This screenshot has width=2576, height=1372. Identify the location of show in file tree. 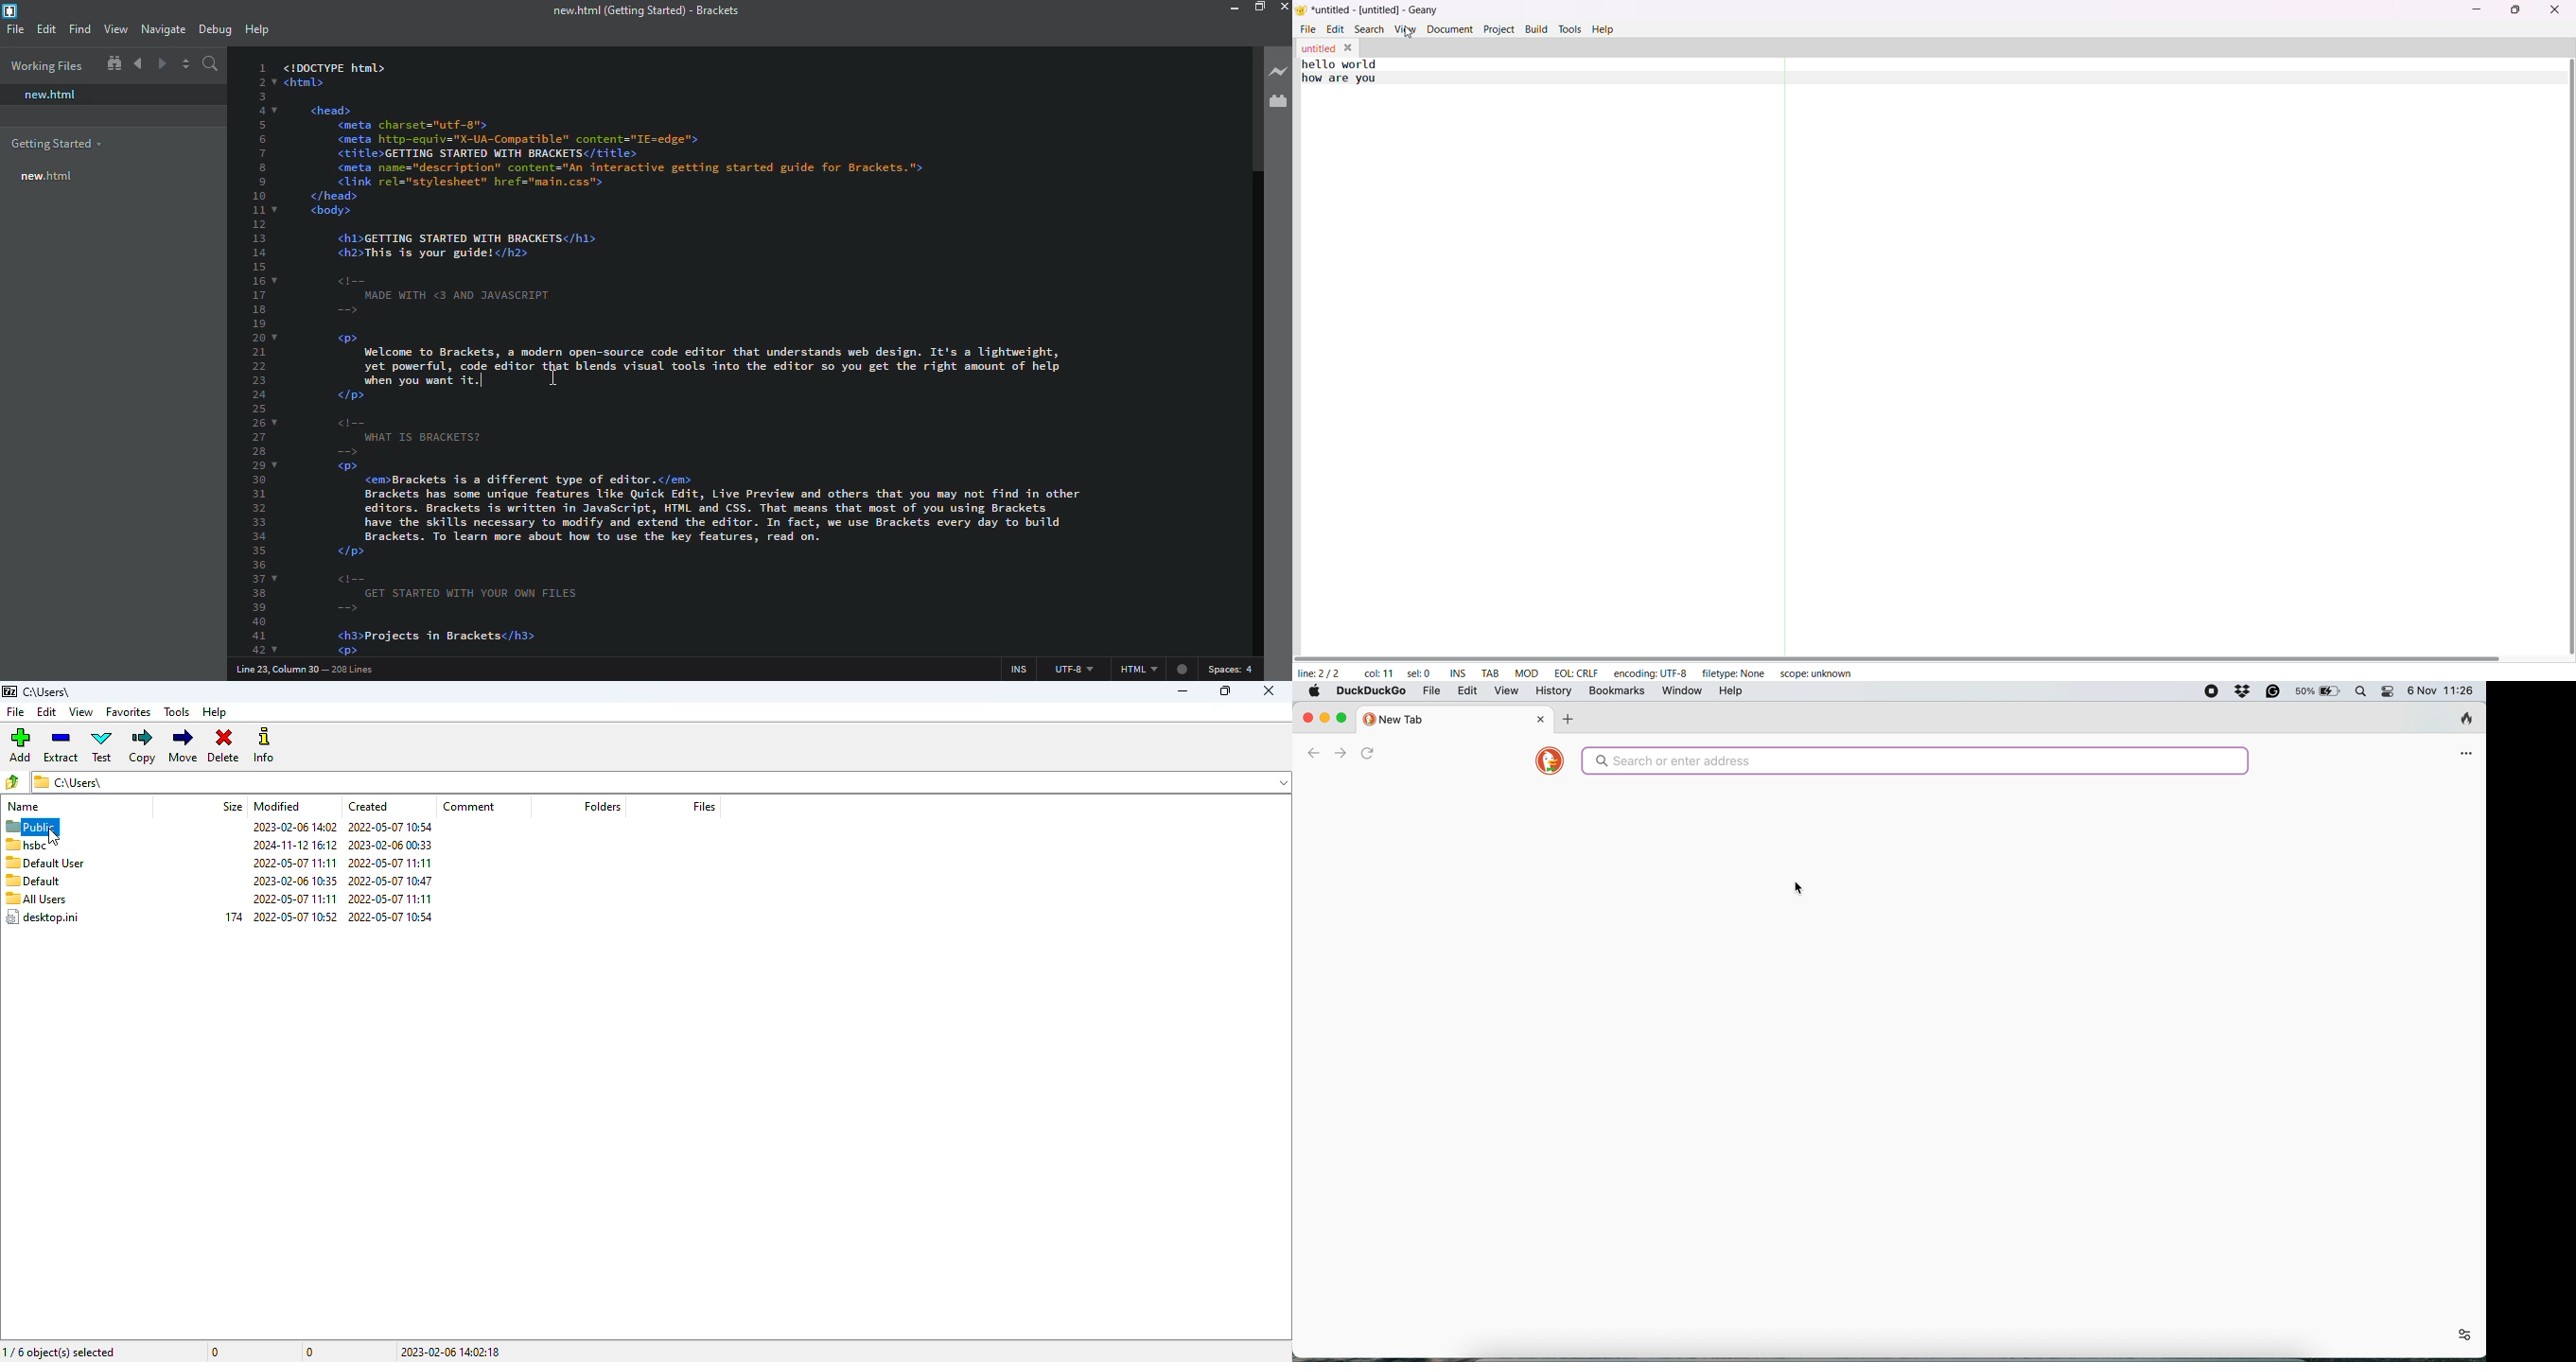
(114, 62).